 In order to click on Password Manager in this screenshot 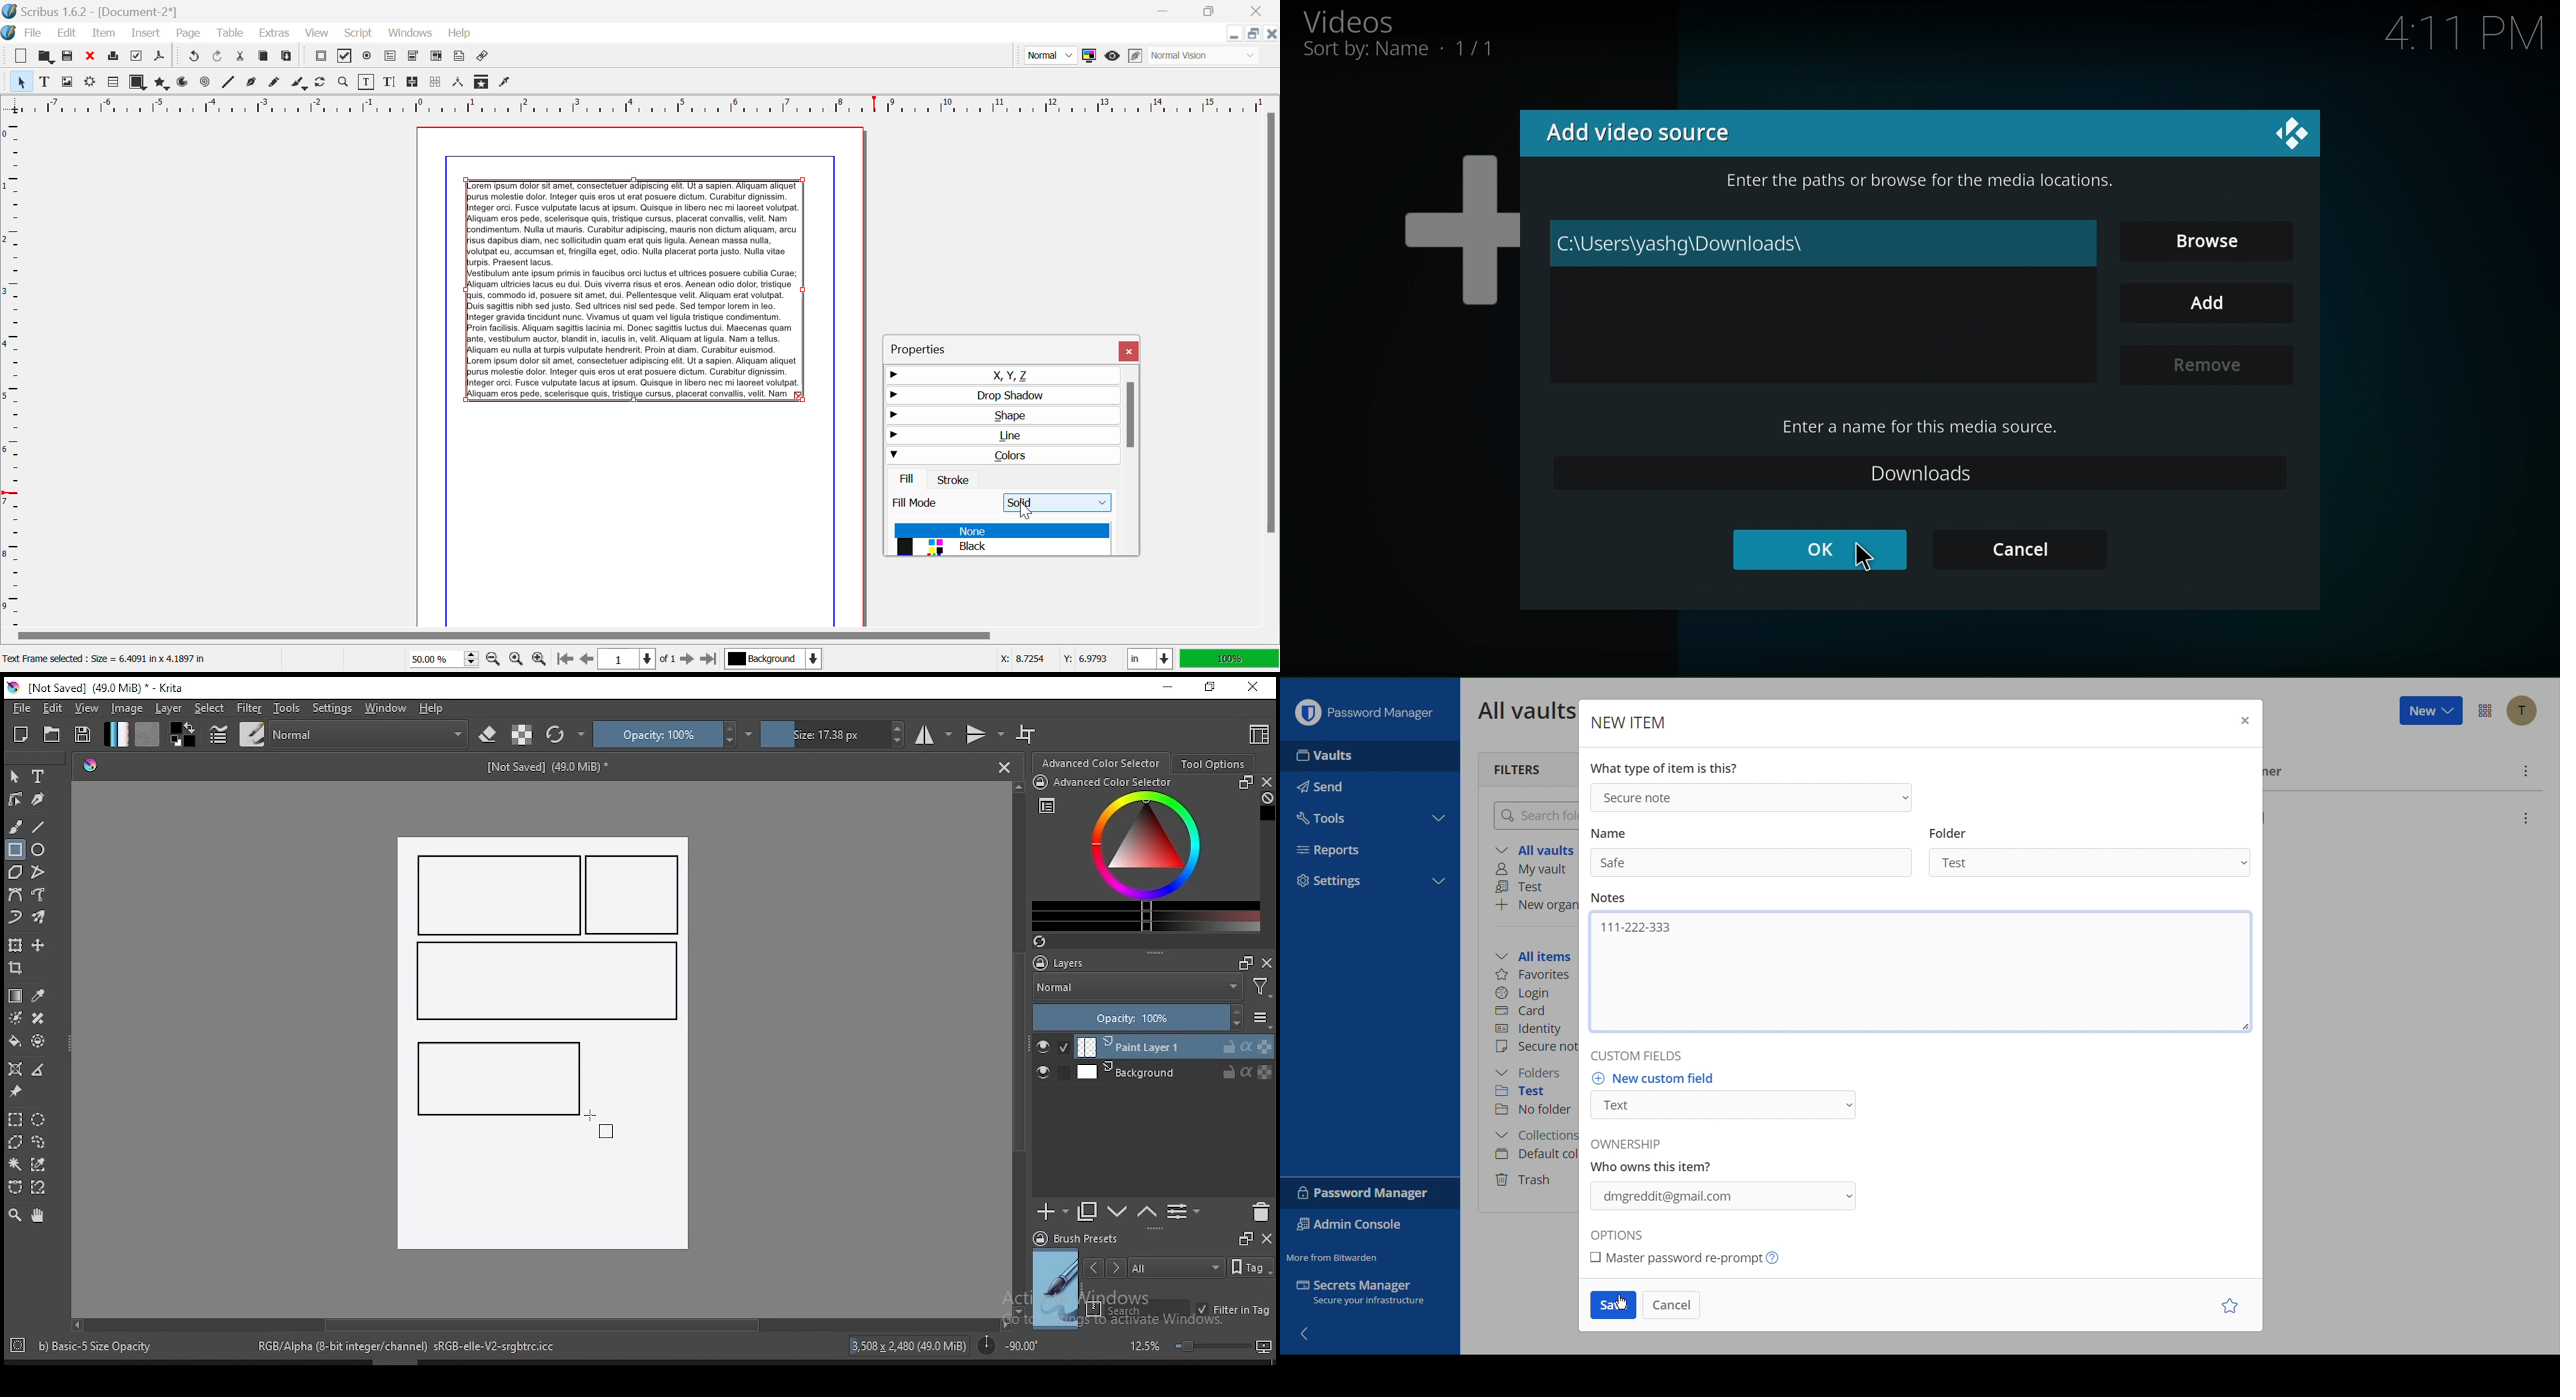, I will do `click(1364, 1193)`.